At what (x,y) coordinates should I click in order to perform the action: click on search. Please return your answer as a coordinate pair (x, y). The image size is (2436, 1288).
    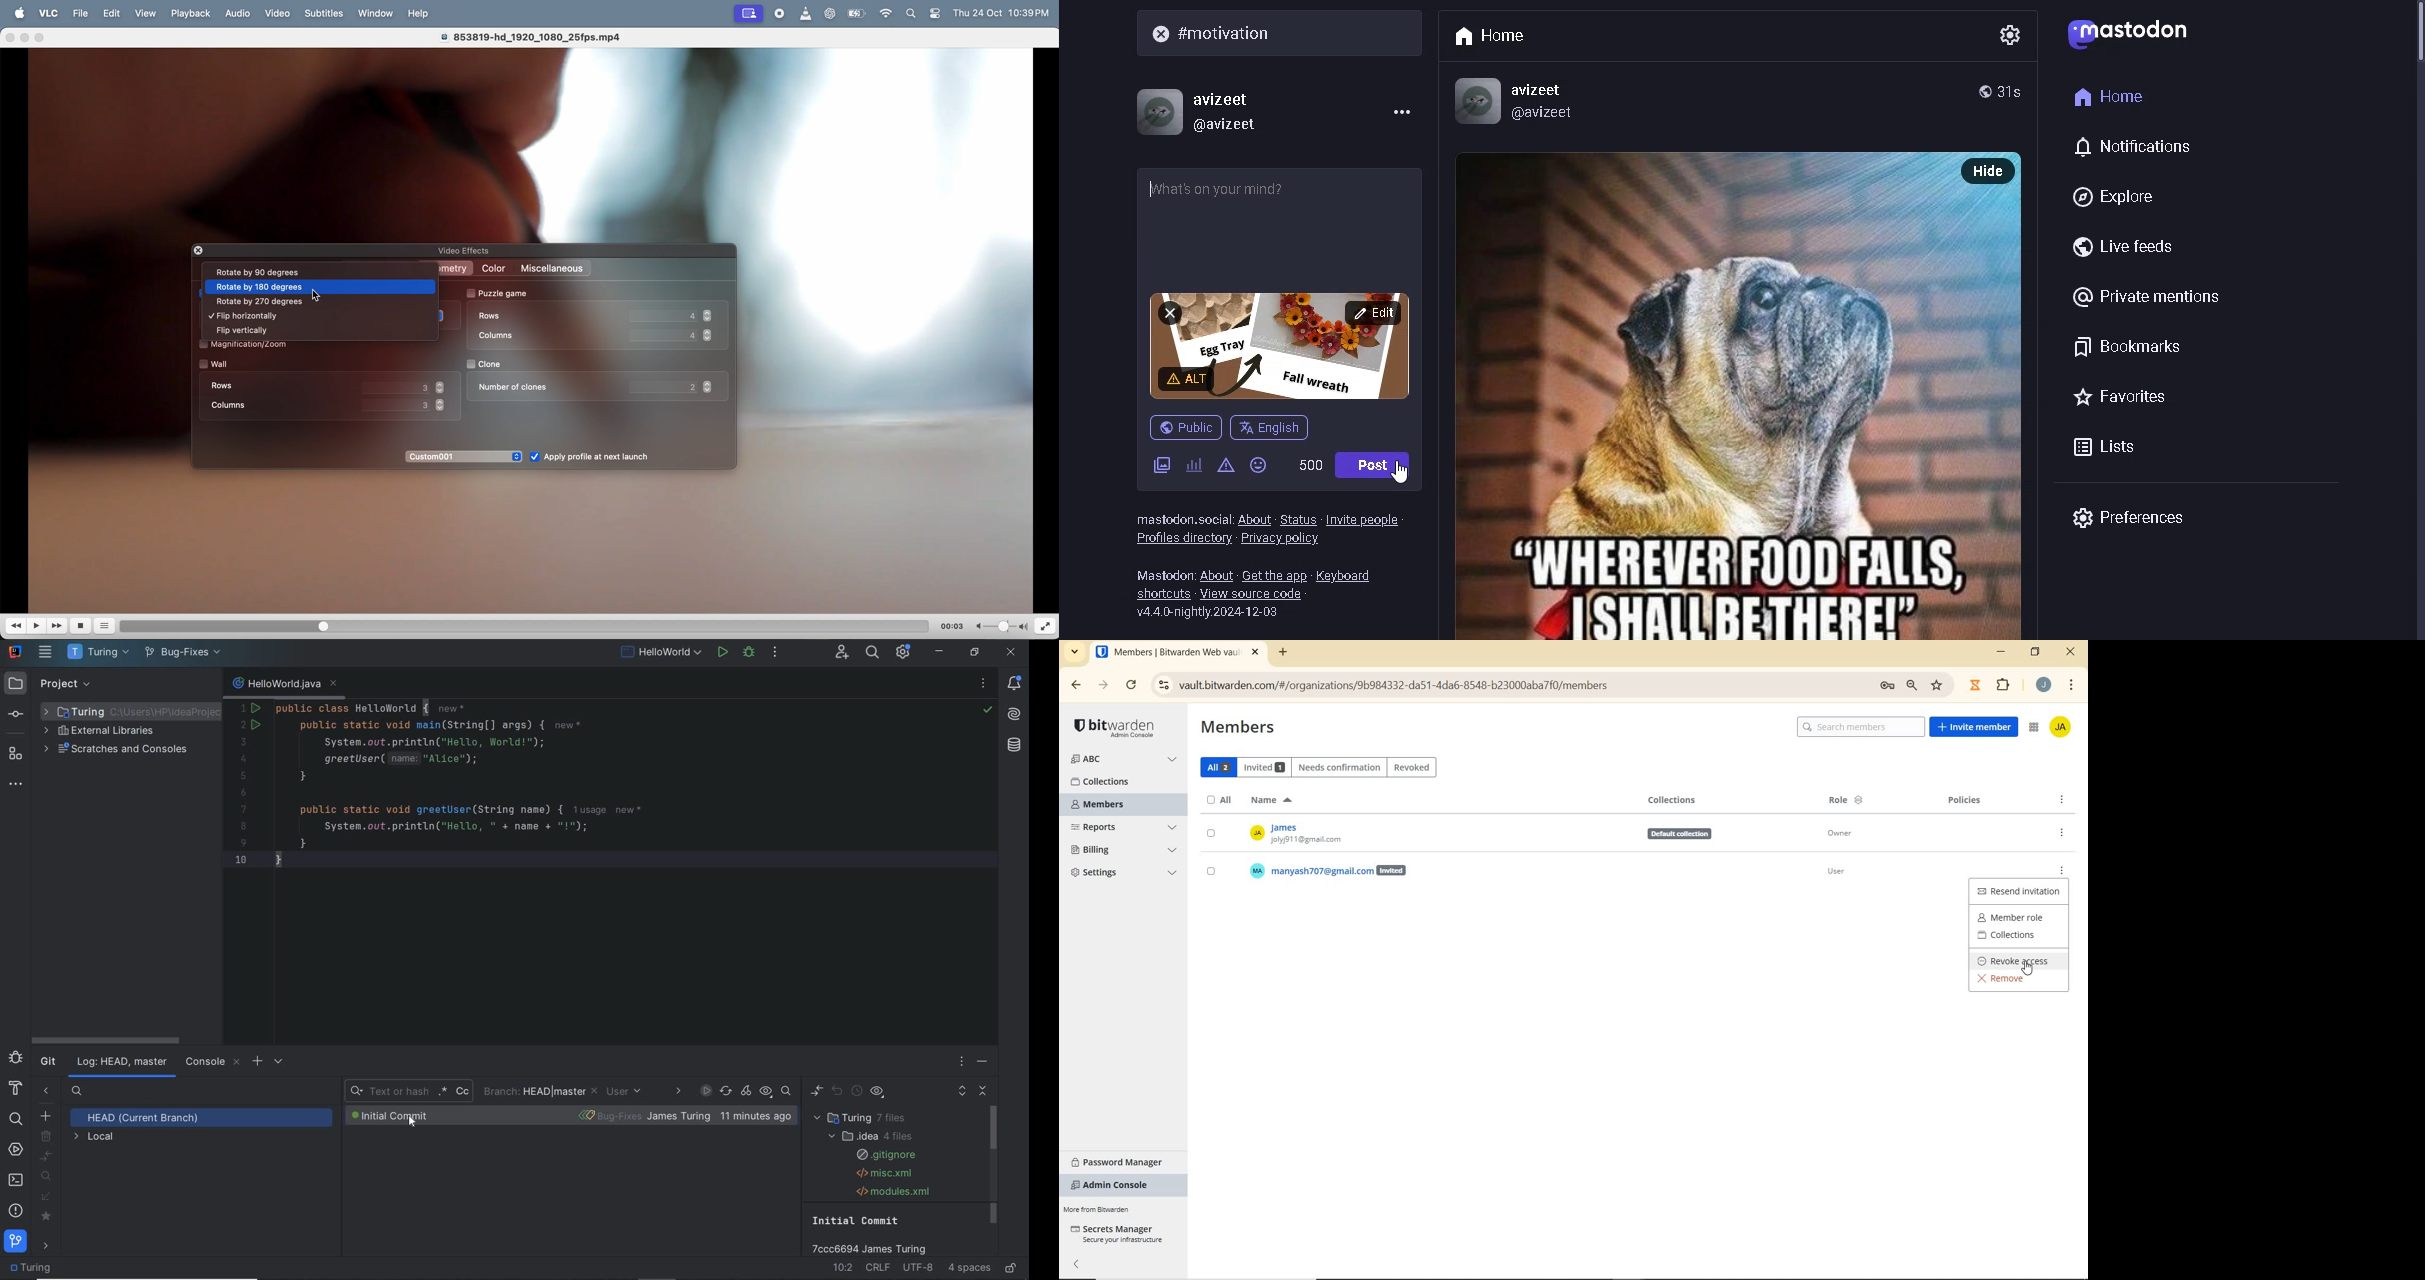
    Looking at the image, I should click on (15, 1118).